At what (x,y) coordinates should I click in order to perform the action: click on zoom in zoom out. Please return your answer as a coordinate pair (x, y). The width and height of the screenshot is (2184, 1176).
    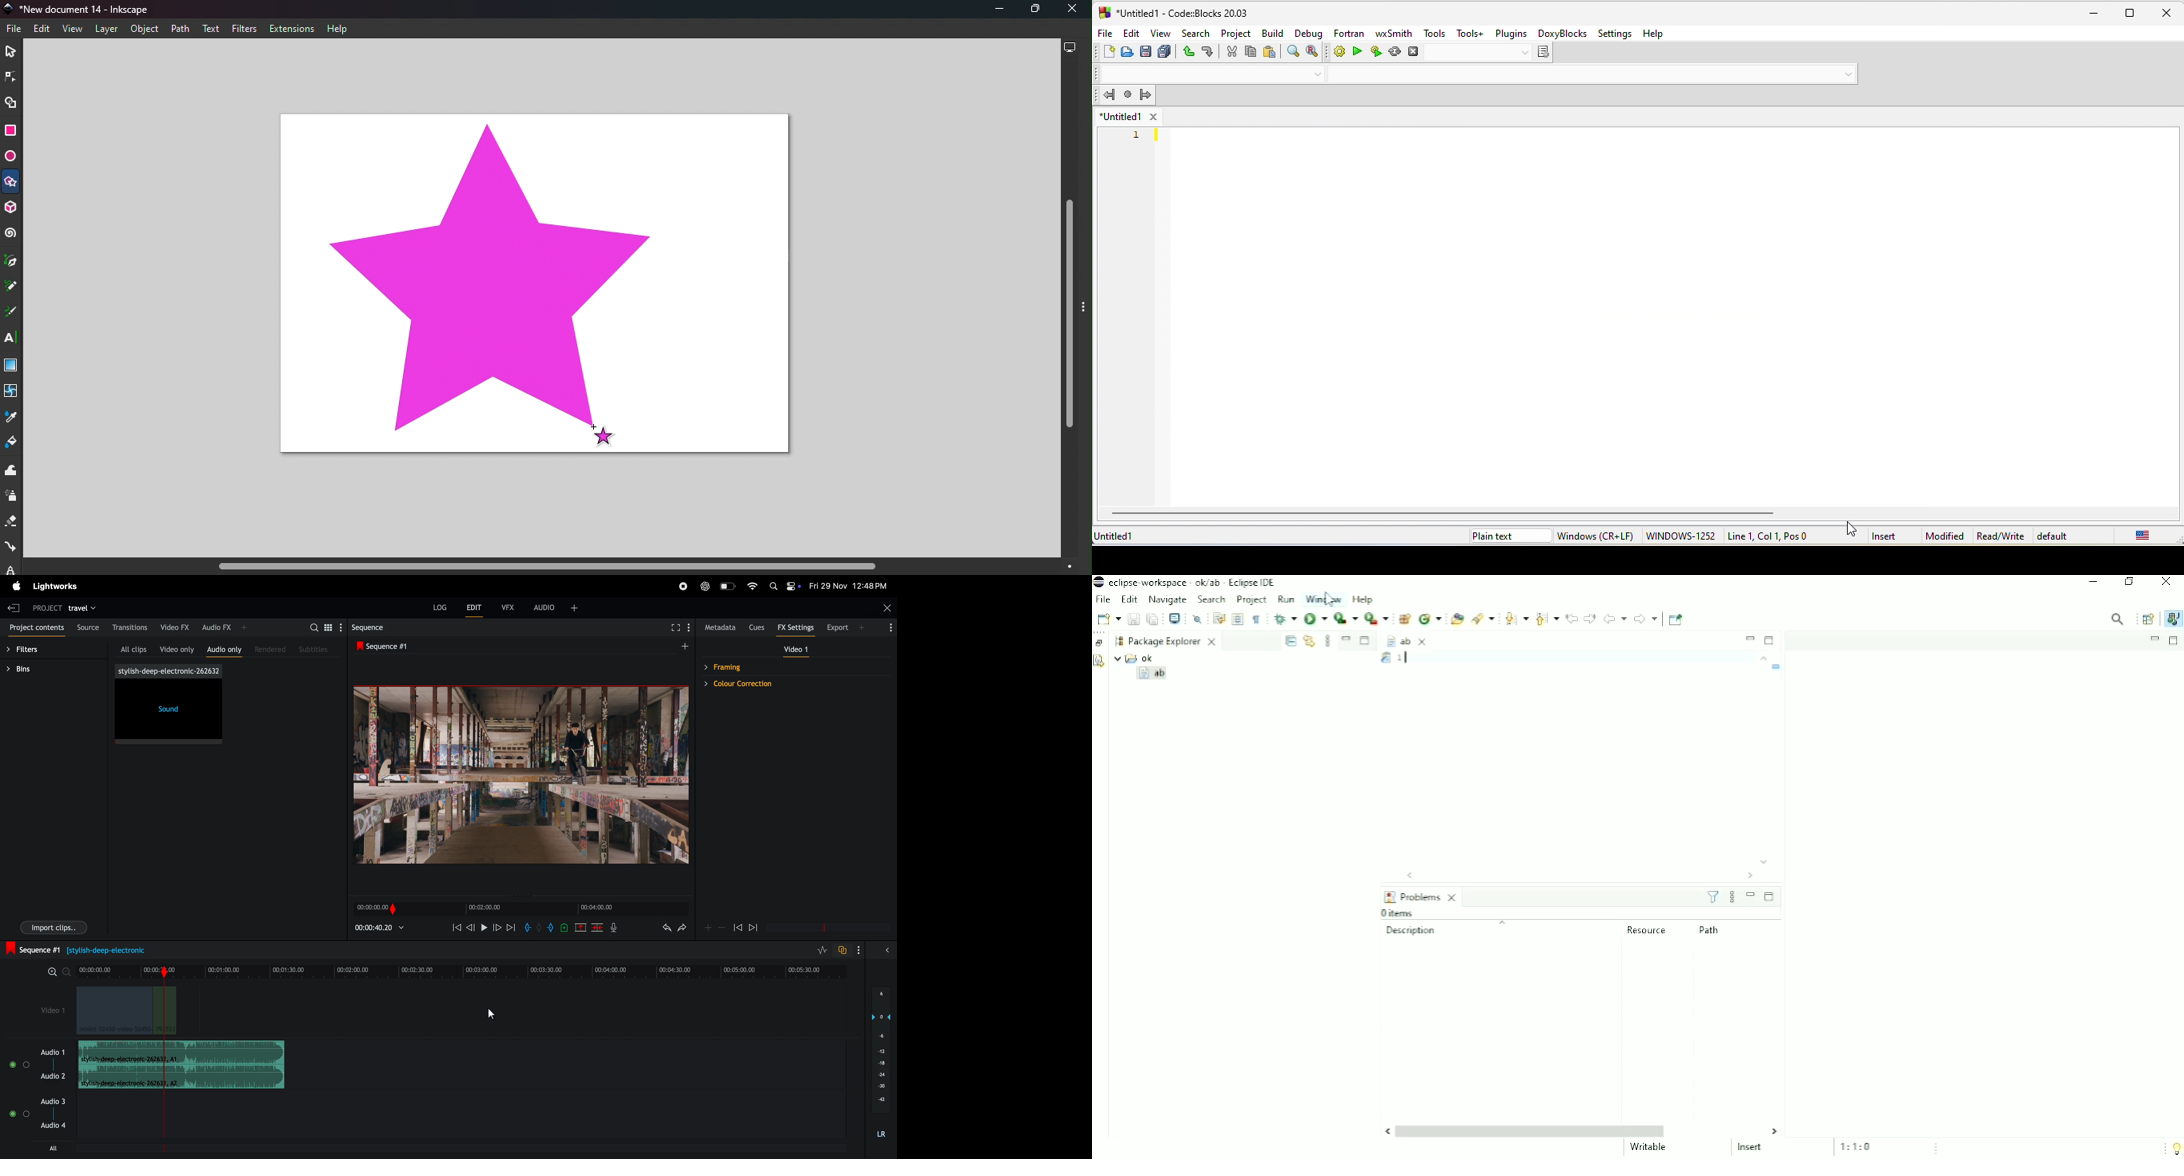
    Looking at the image, I should click on (55, 971).